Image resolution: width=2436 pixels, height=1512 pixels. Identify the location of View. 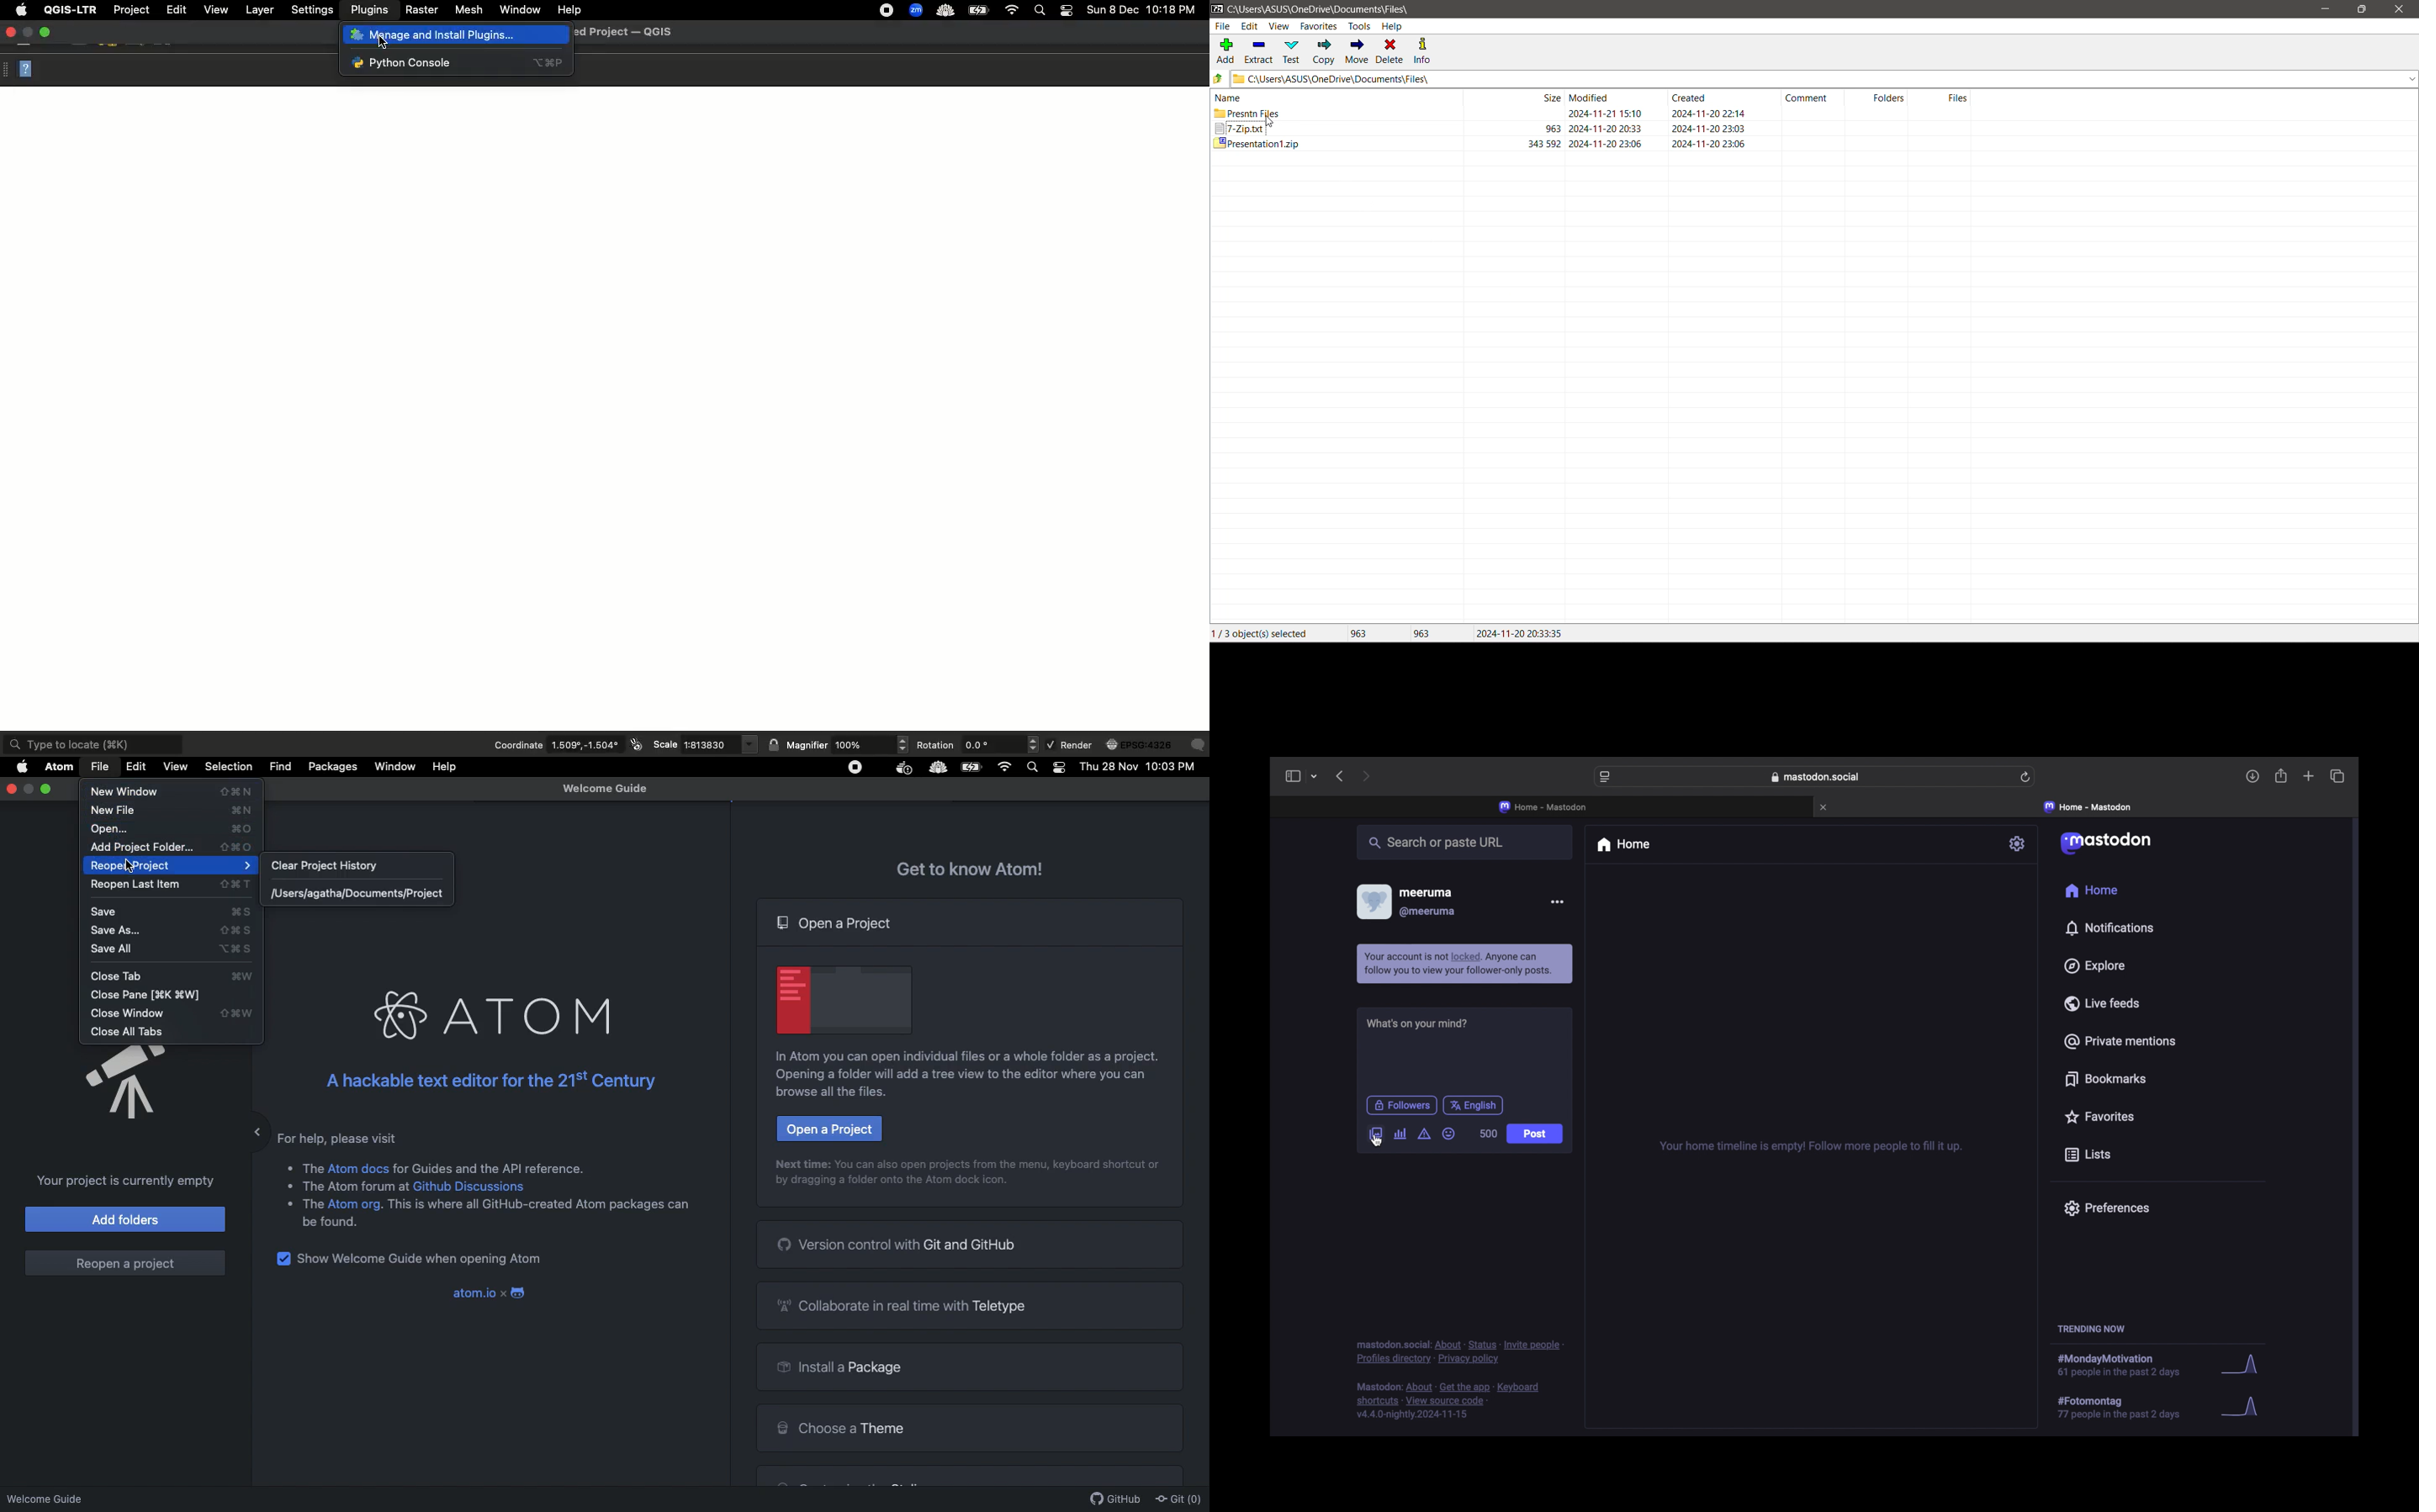
(215, 10).